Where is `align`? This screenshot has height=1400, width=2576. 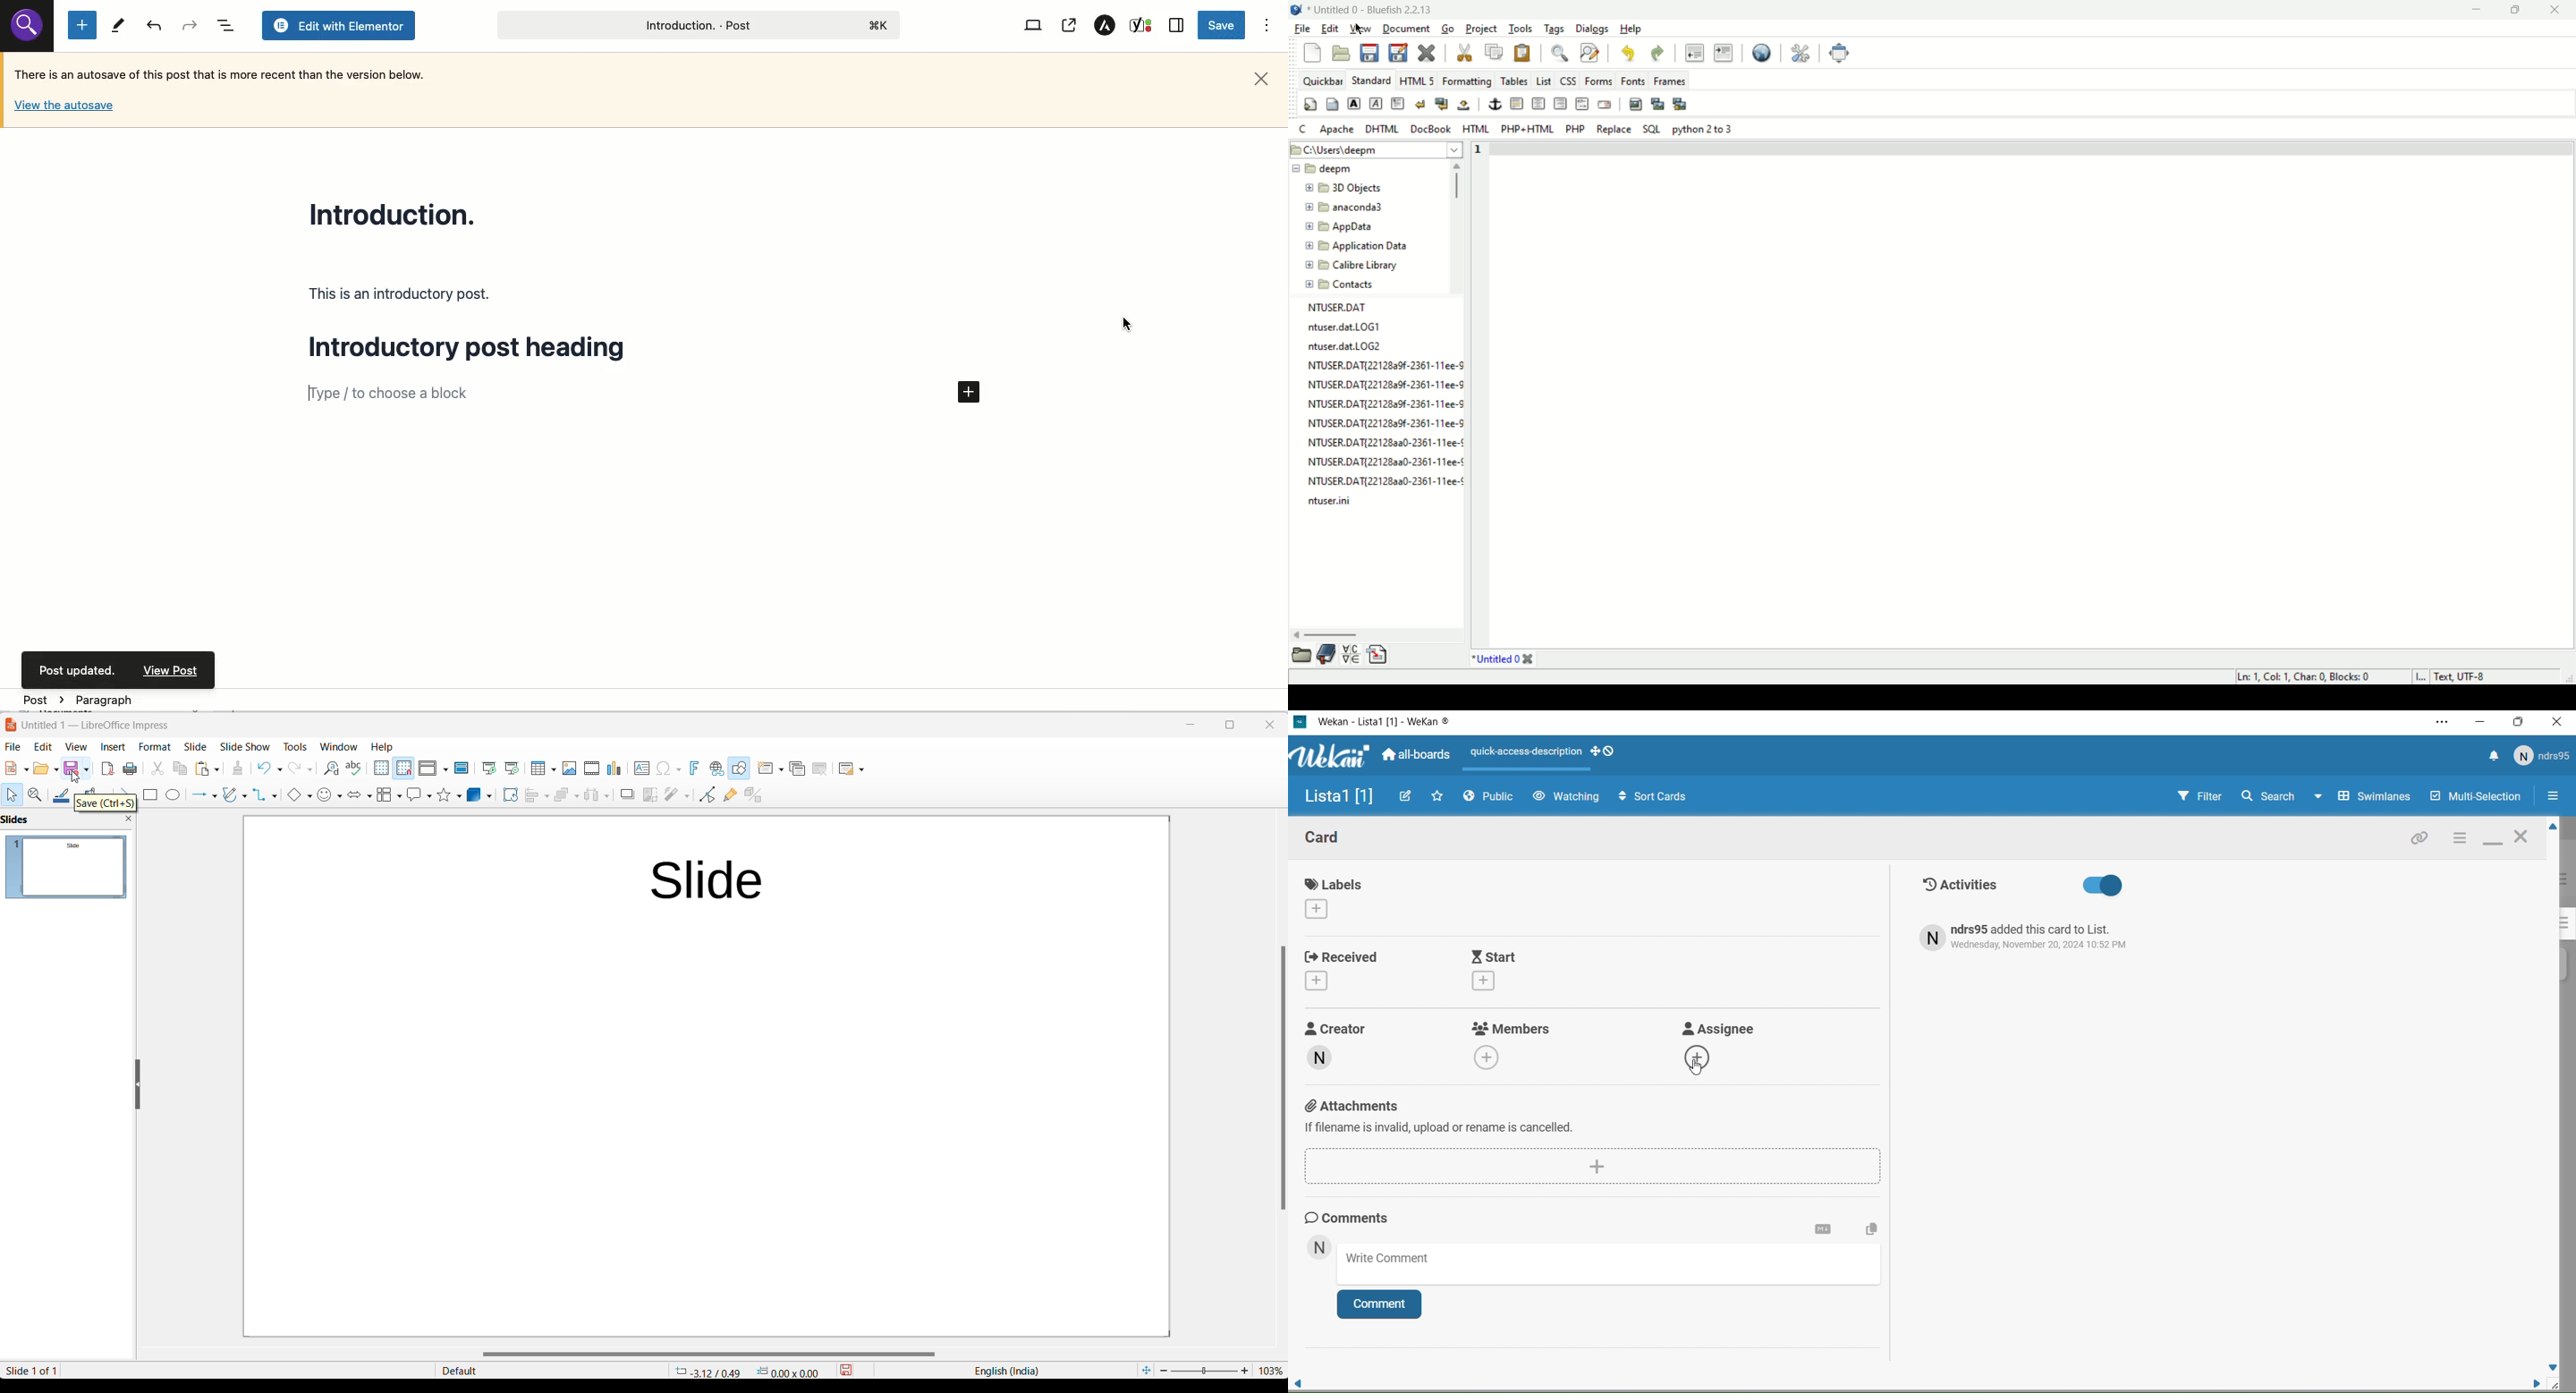 align is located at coordinates (536, 797).